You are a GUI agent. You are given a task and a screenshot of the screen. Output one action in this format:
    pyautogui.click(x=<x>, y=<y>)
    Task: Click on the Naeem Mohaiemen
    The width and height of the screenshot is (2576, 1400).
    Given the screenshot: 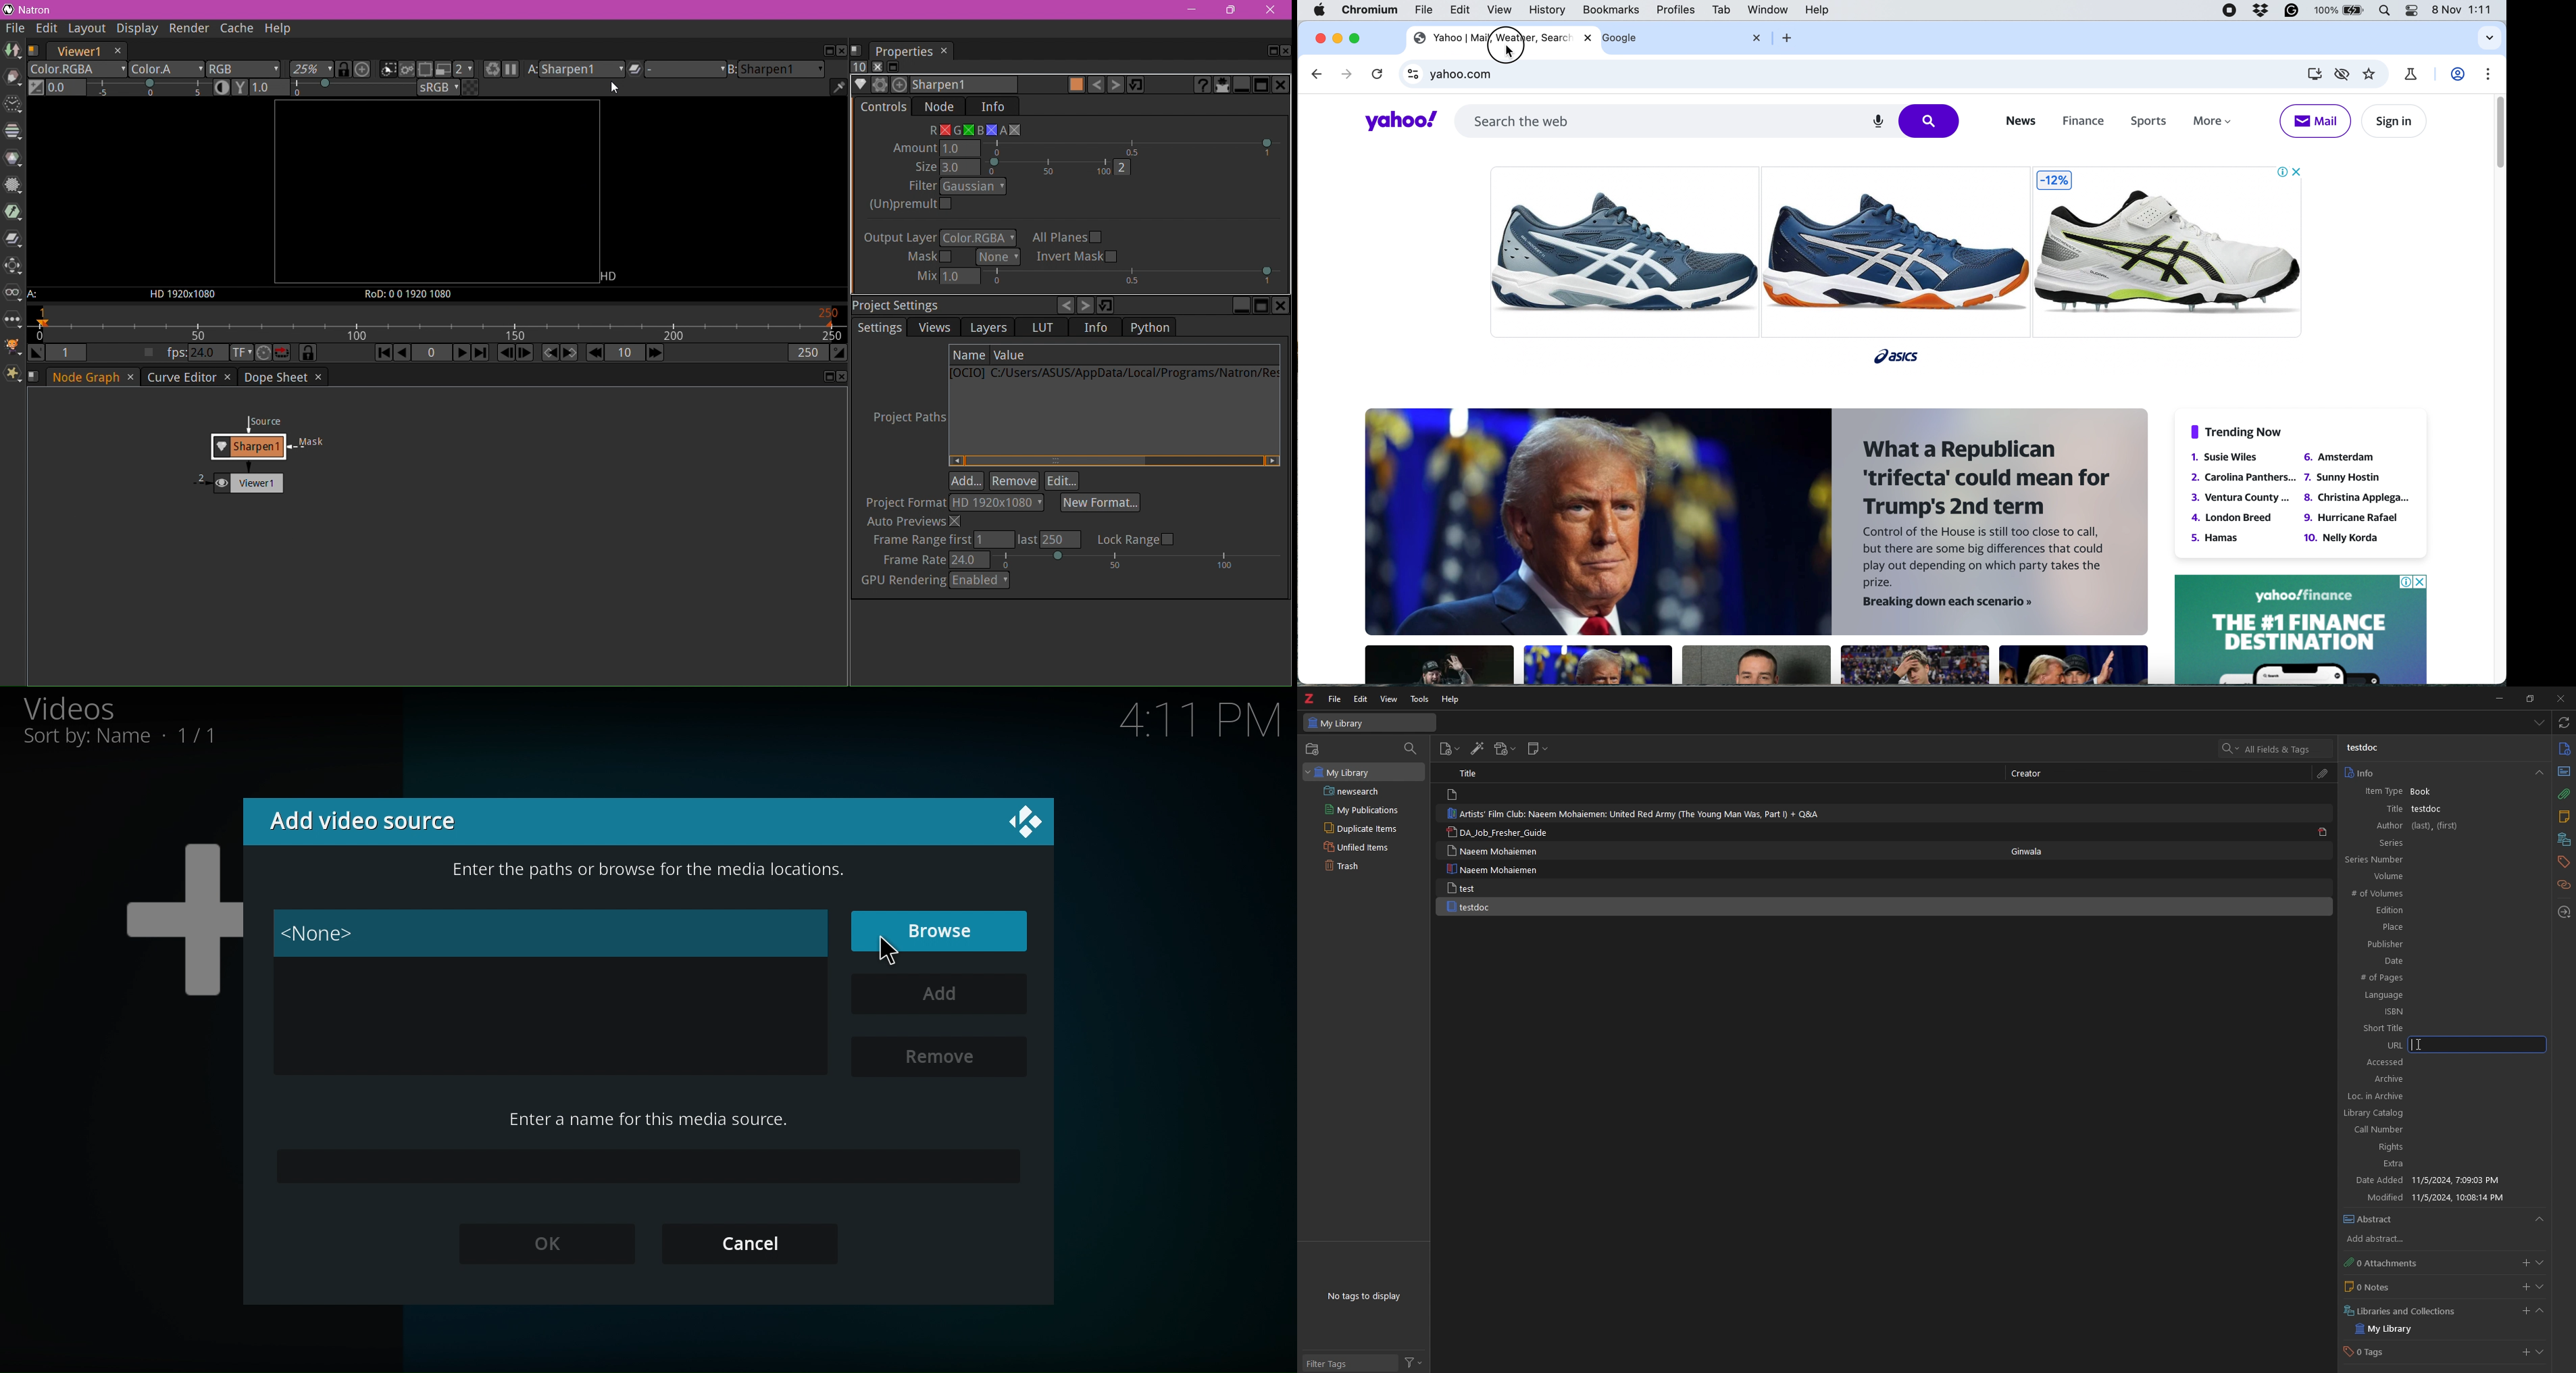 What is the action you would take?
    pyautogui.click(x=1492, y=869)
    